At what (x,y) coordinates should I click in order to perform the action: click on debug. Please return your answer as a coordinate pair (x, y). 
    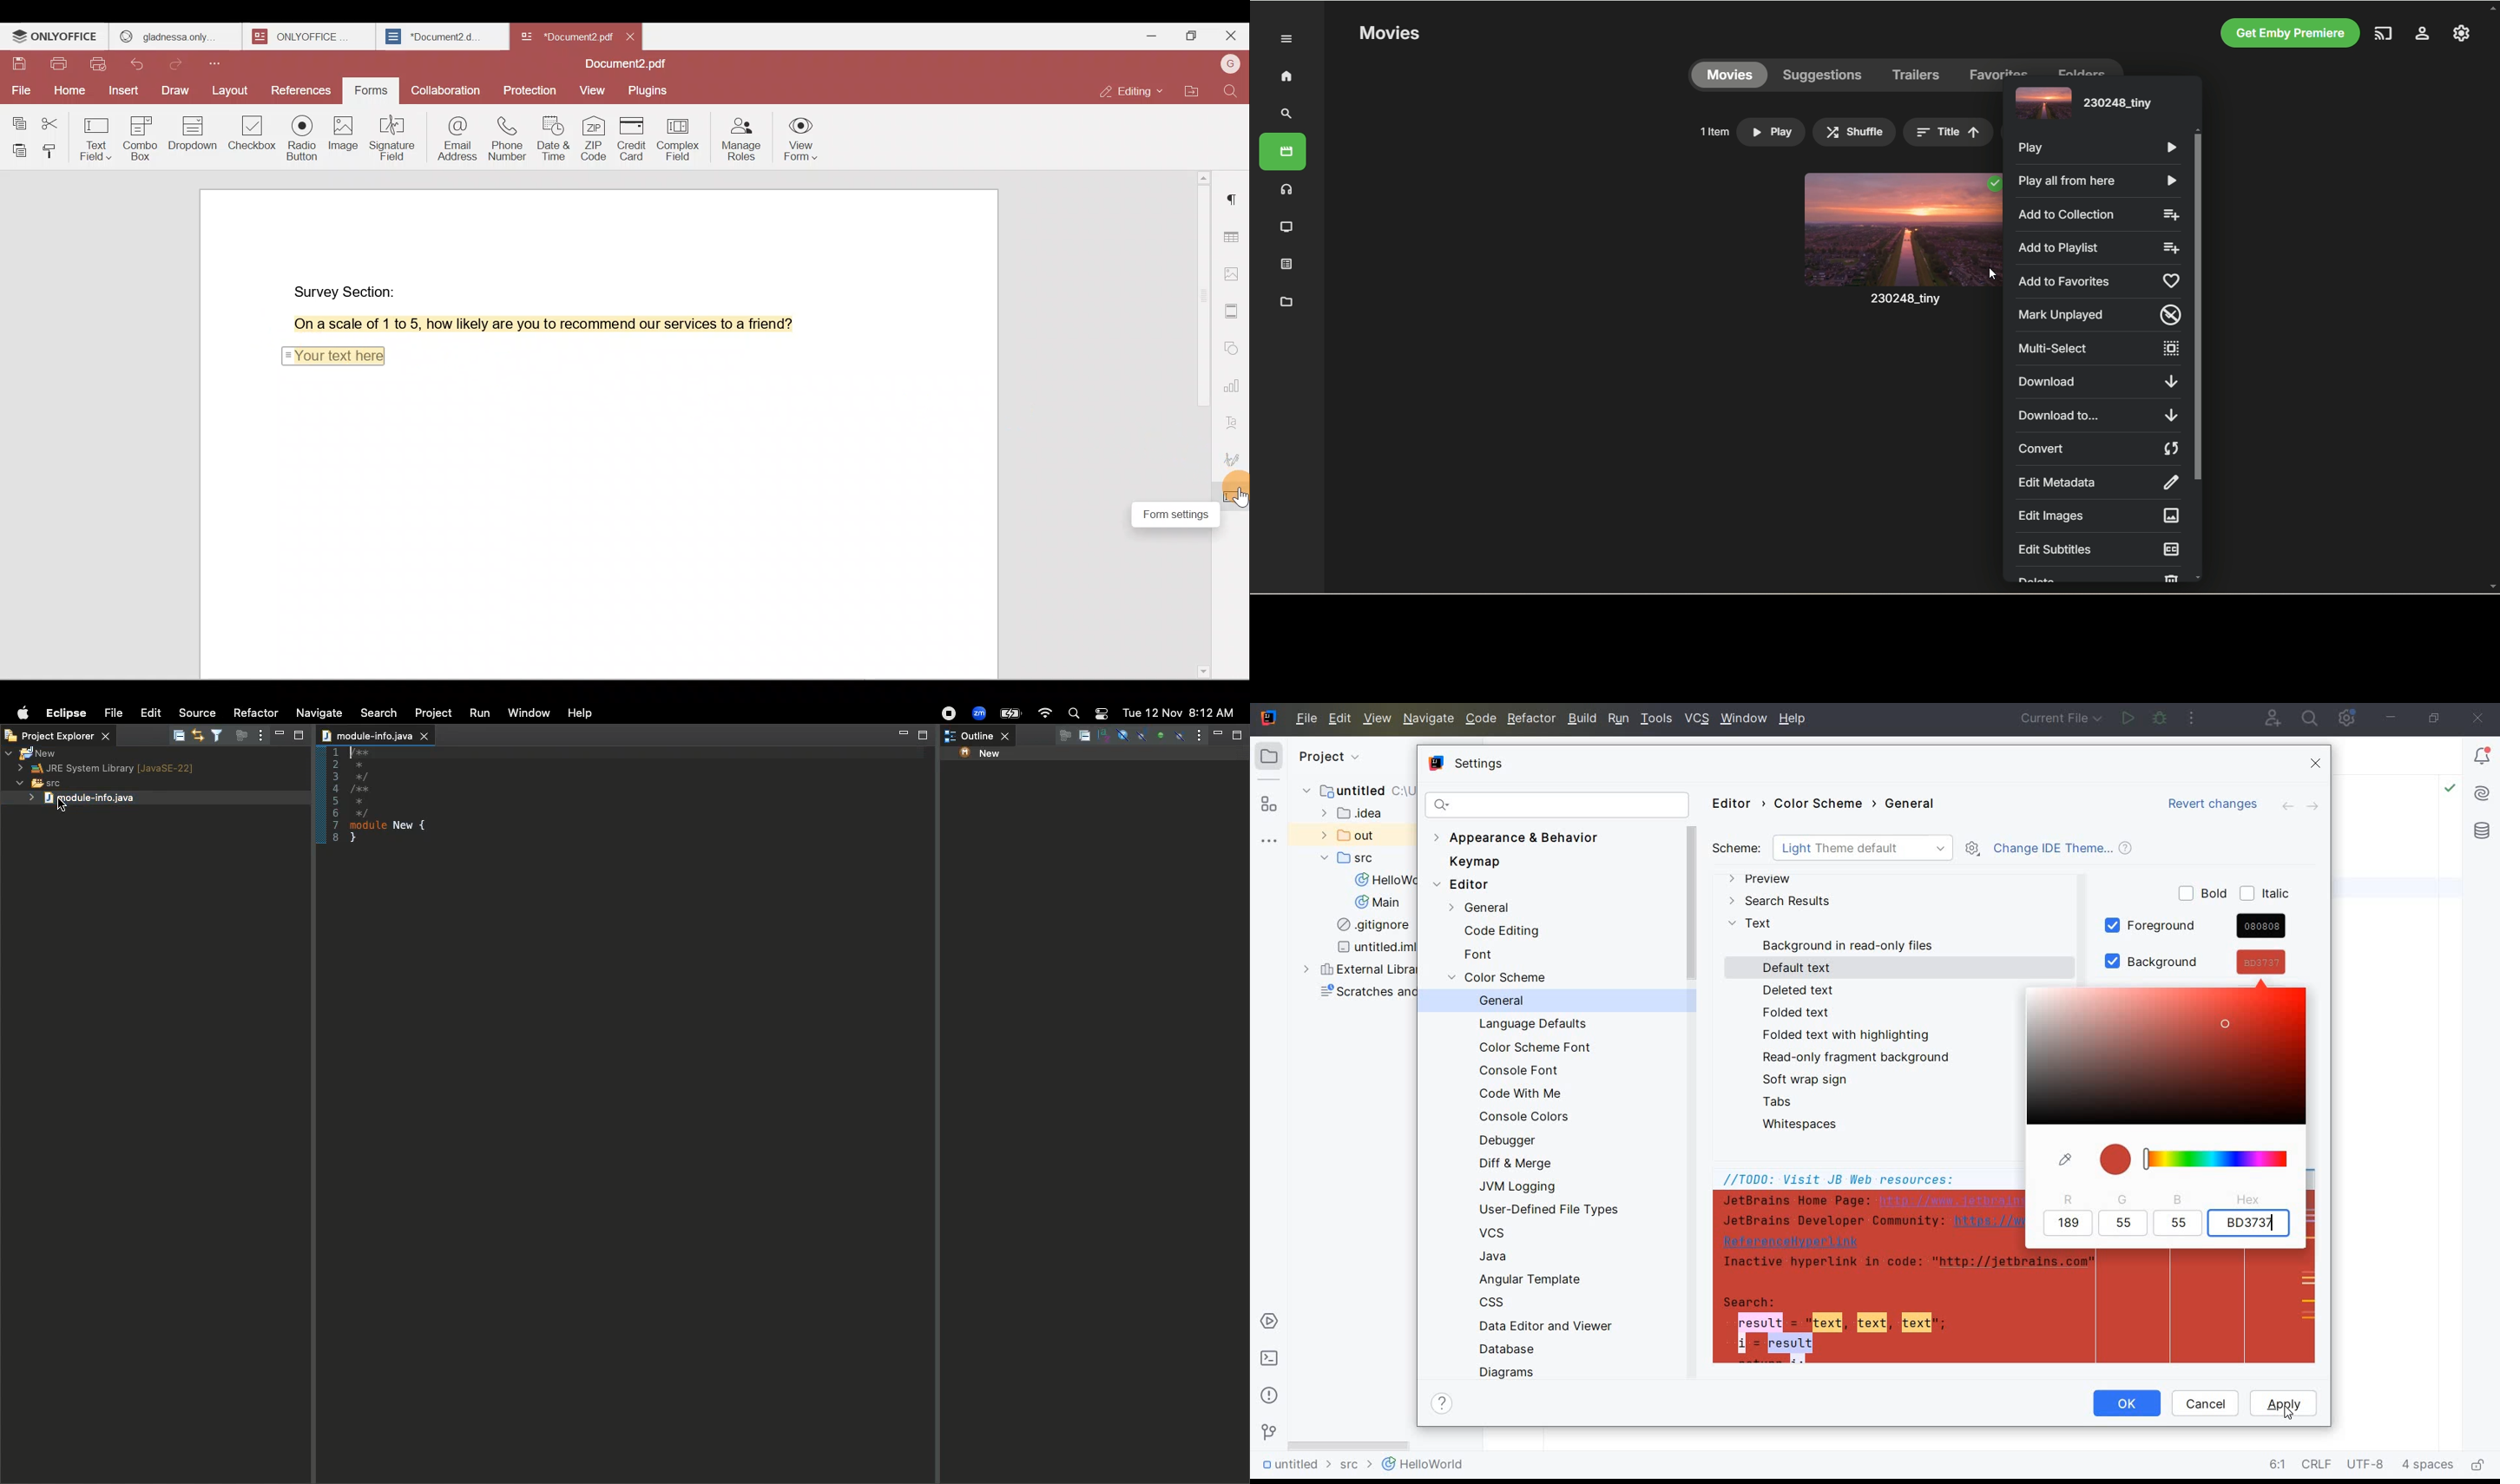
    Looking at the image, I should click on (2160, 719).